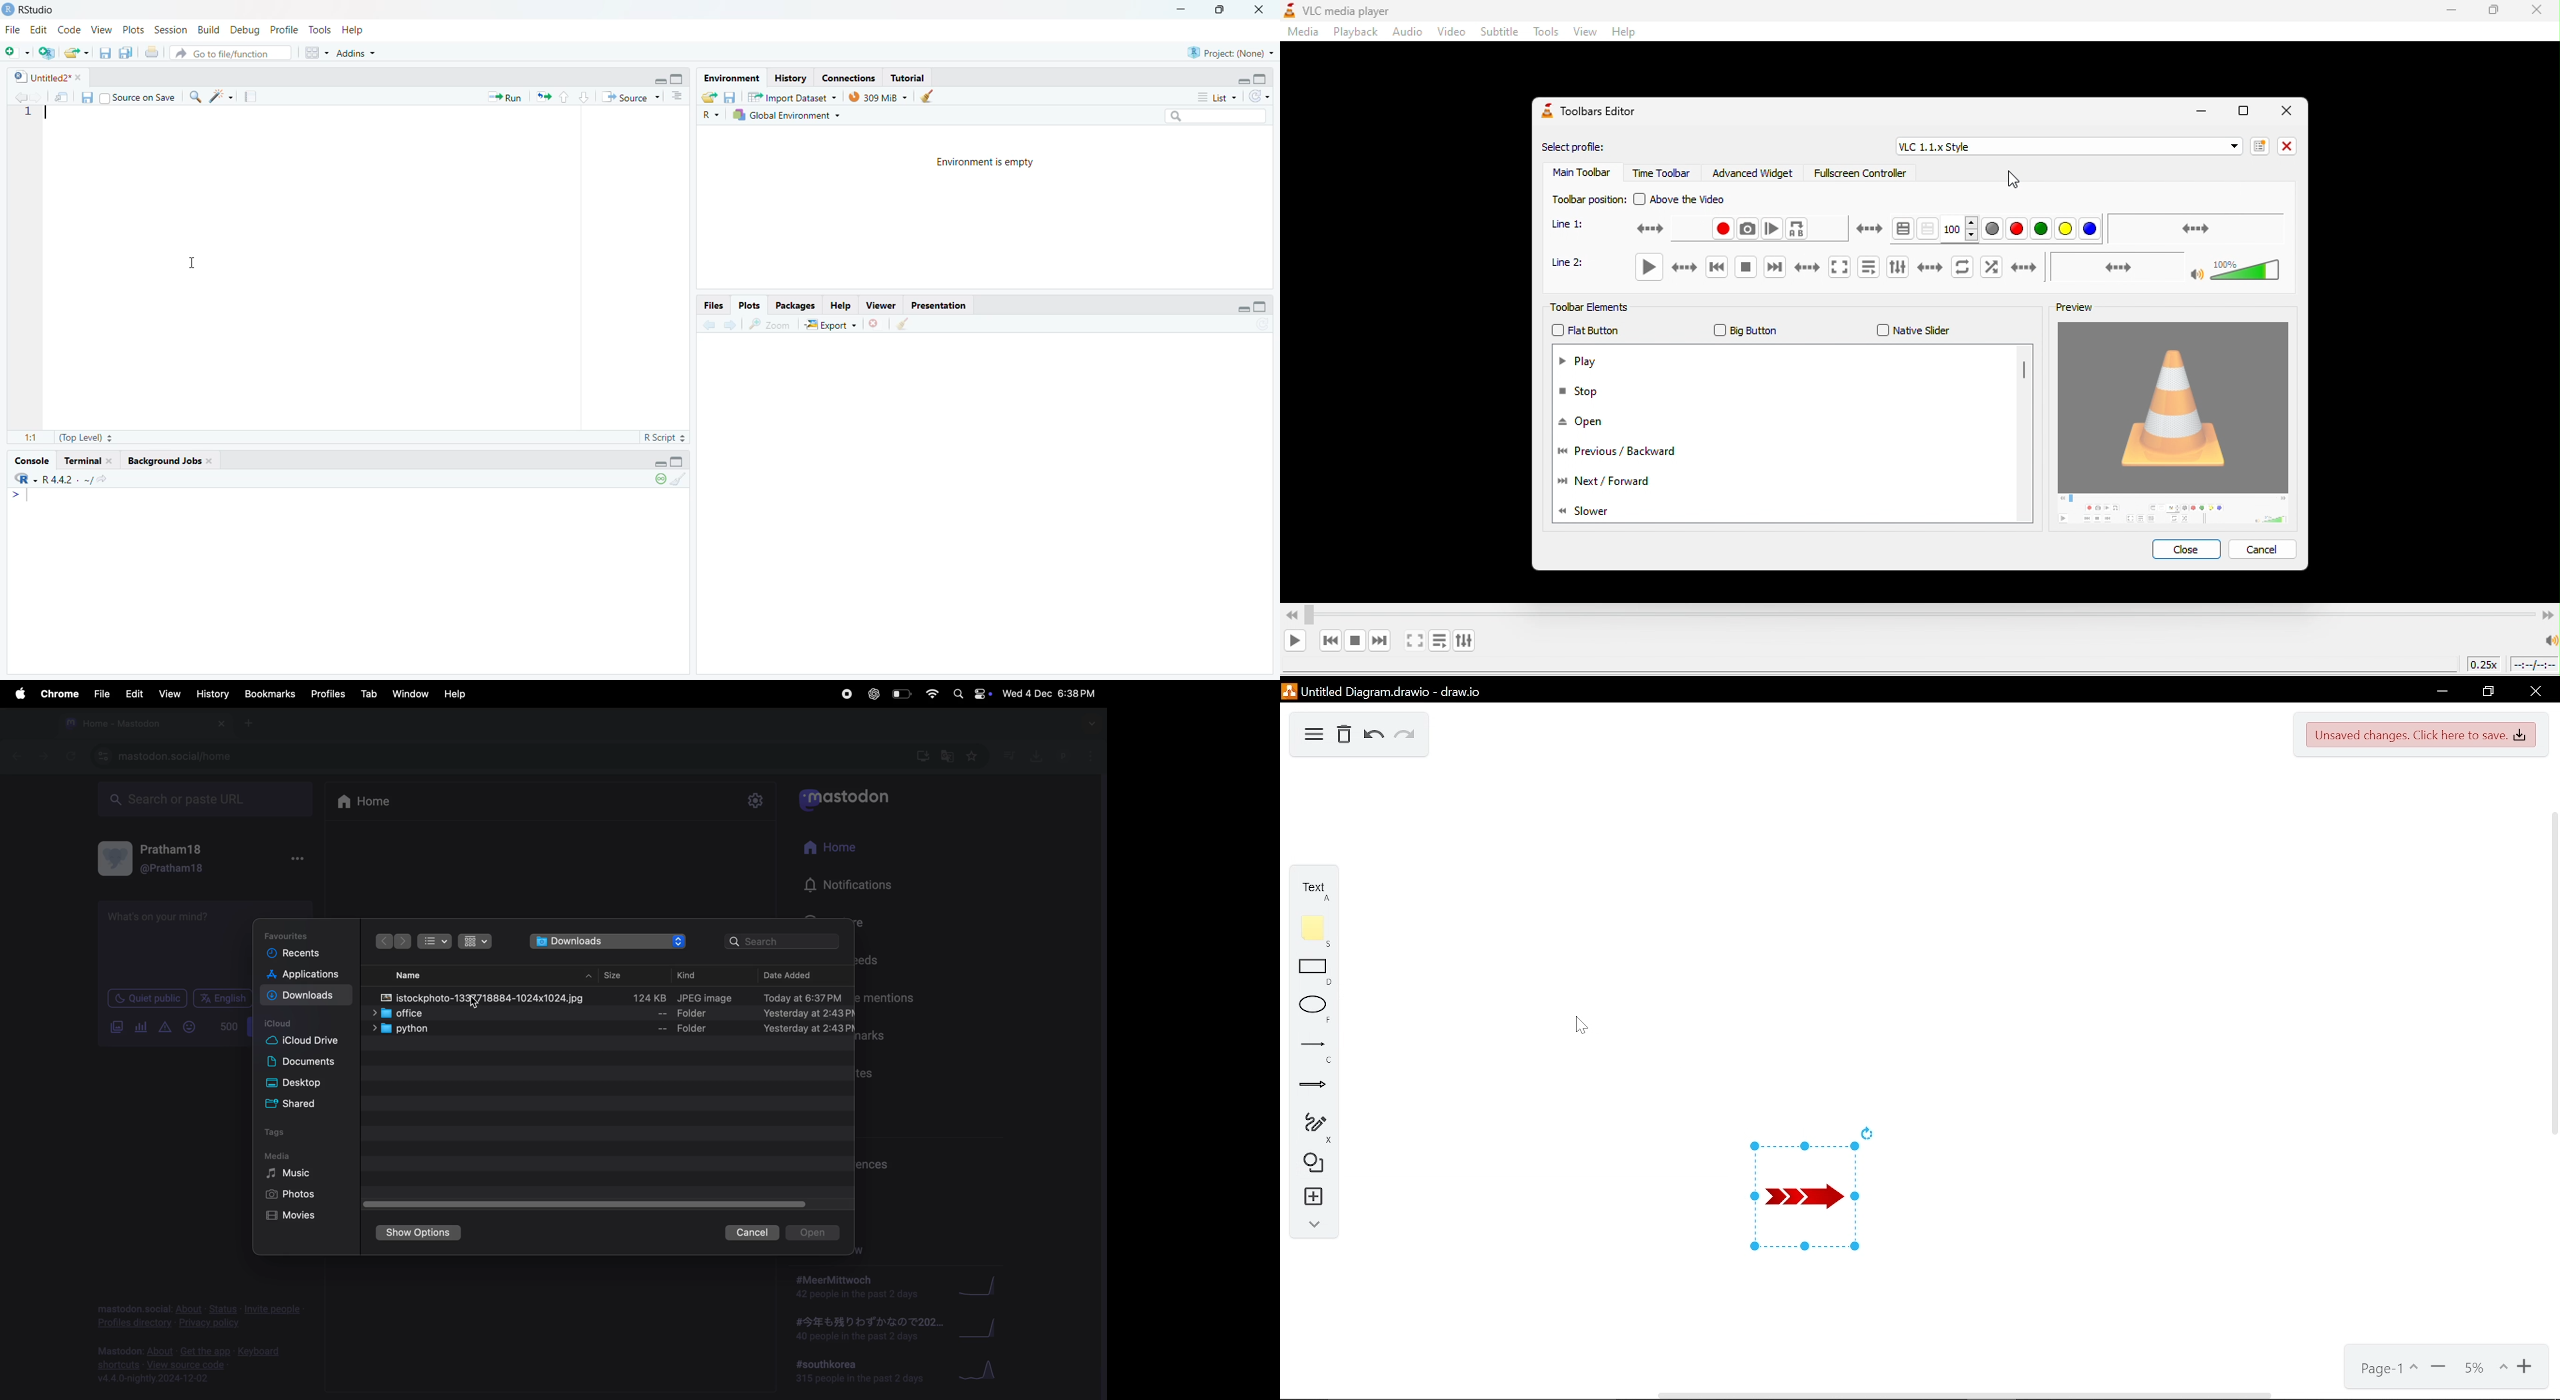 The height and width of the screenshot is (1400, 2576). I want to click on Zoom in, so click(2522, 1365).